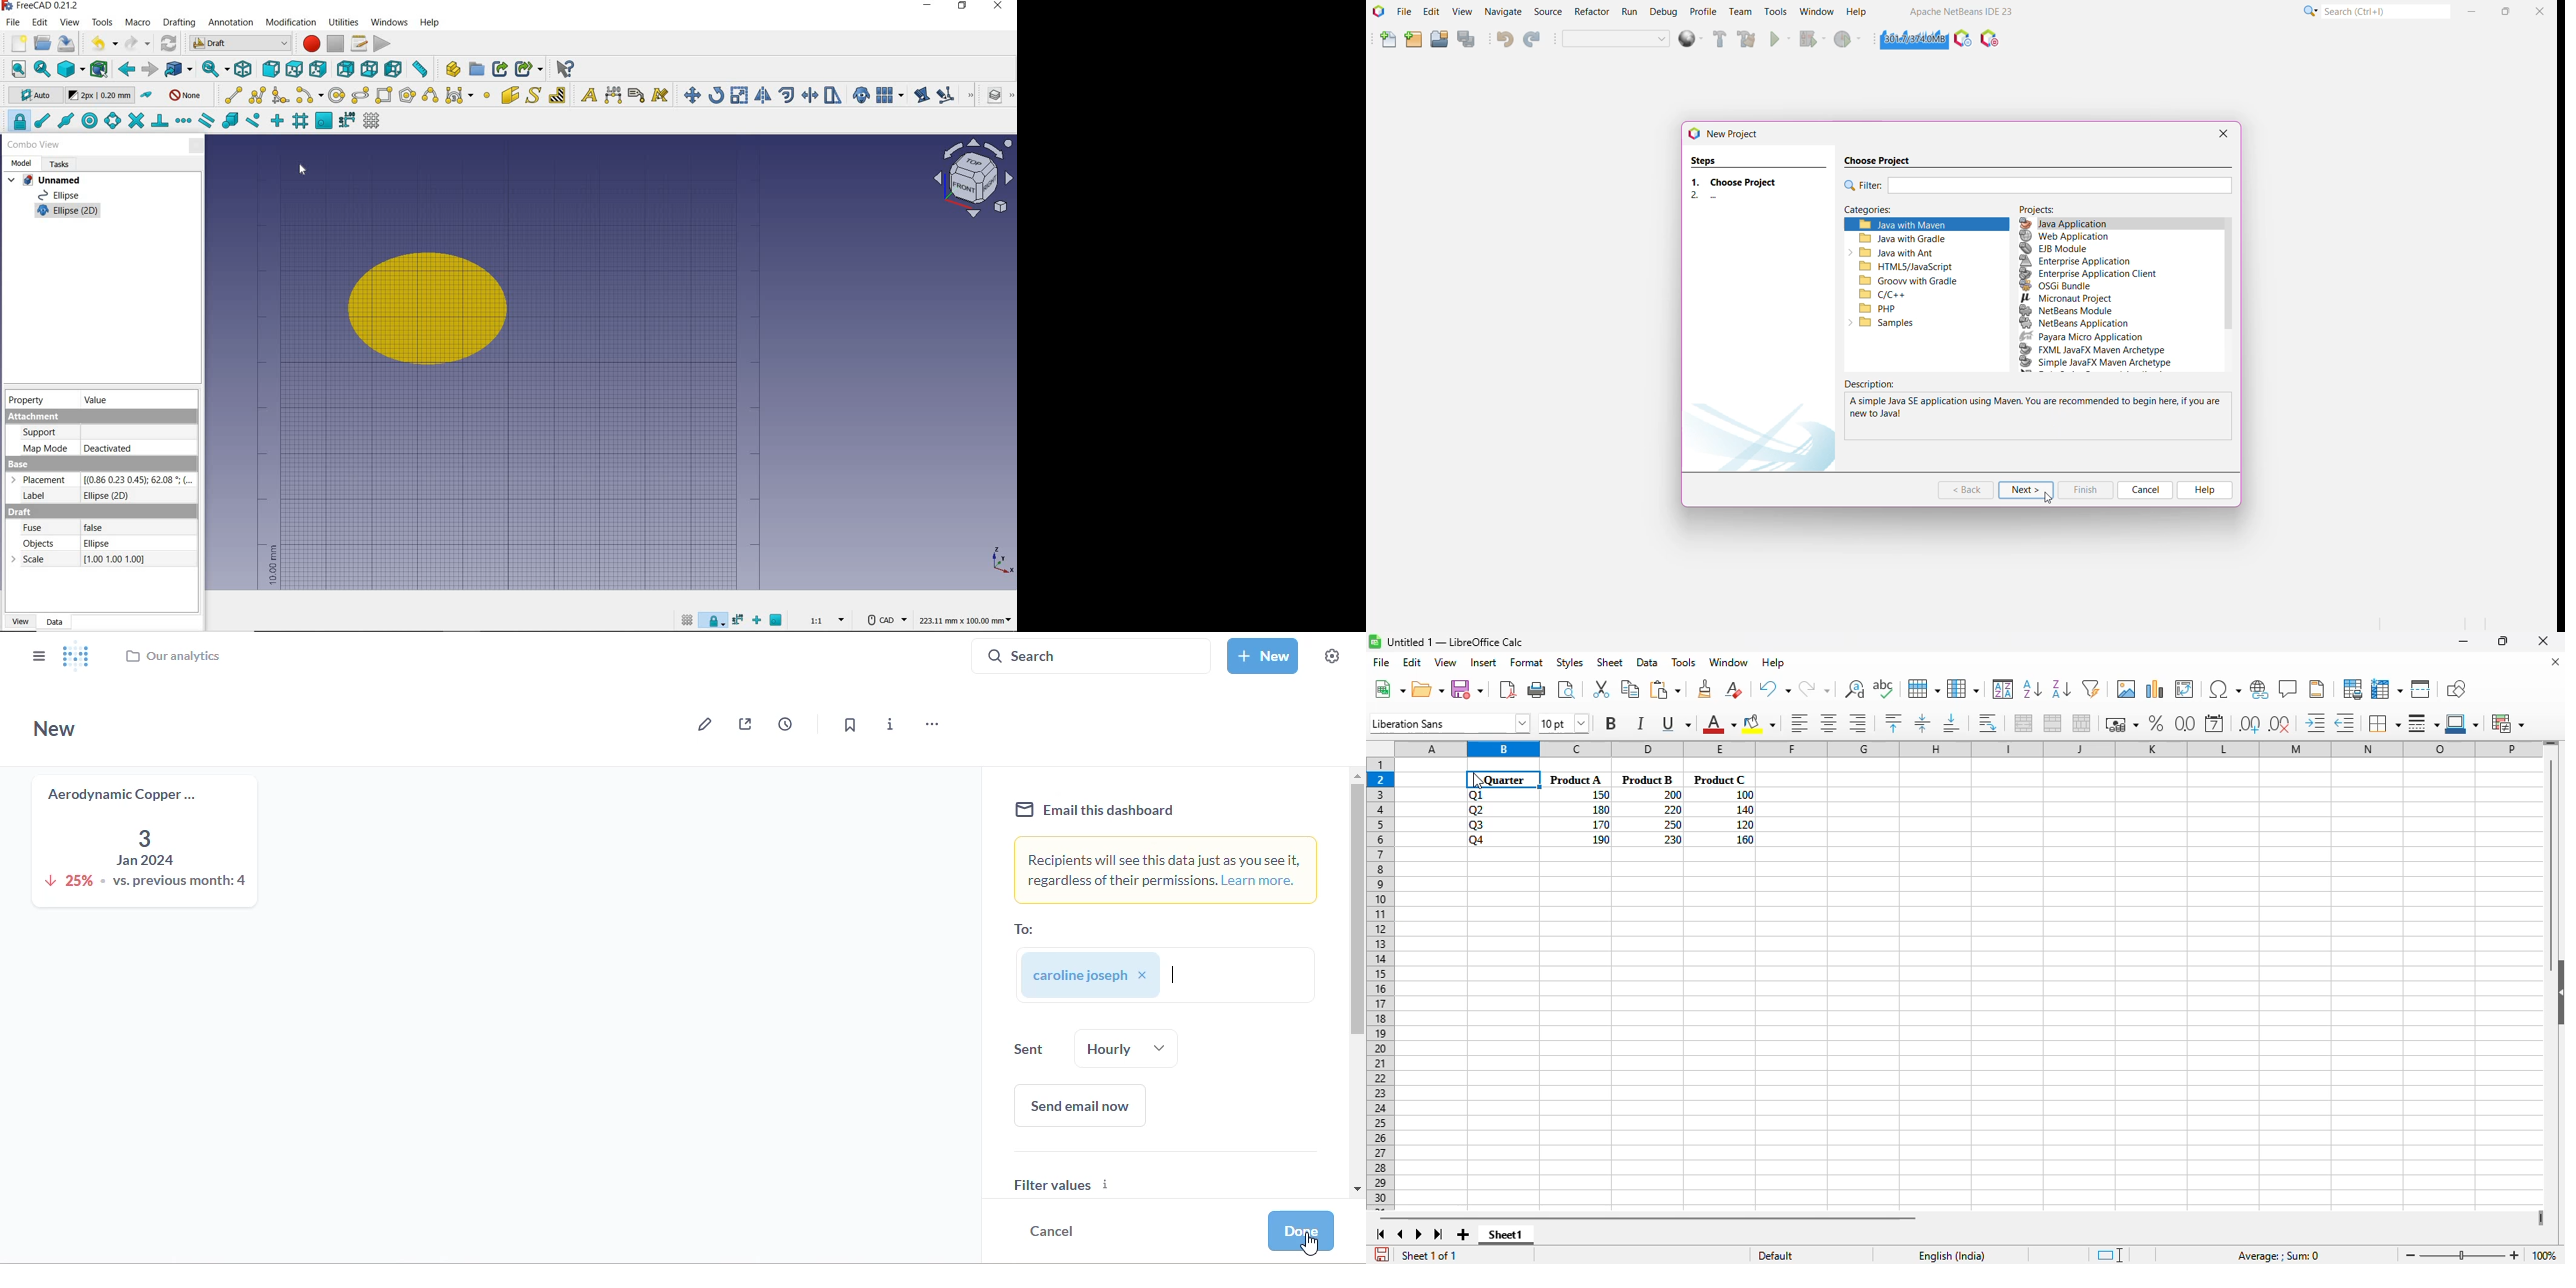 Image resolution: width=2576 pixels, height=1288 pixels. What do you see at coordinates (1671, 824) in the screenshot?
I see `250` at bounding box center [1671, 824].